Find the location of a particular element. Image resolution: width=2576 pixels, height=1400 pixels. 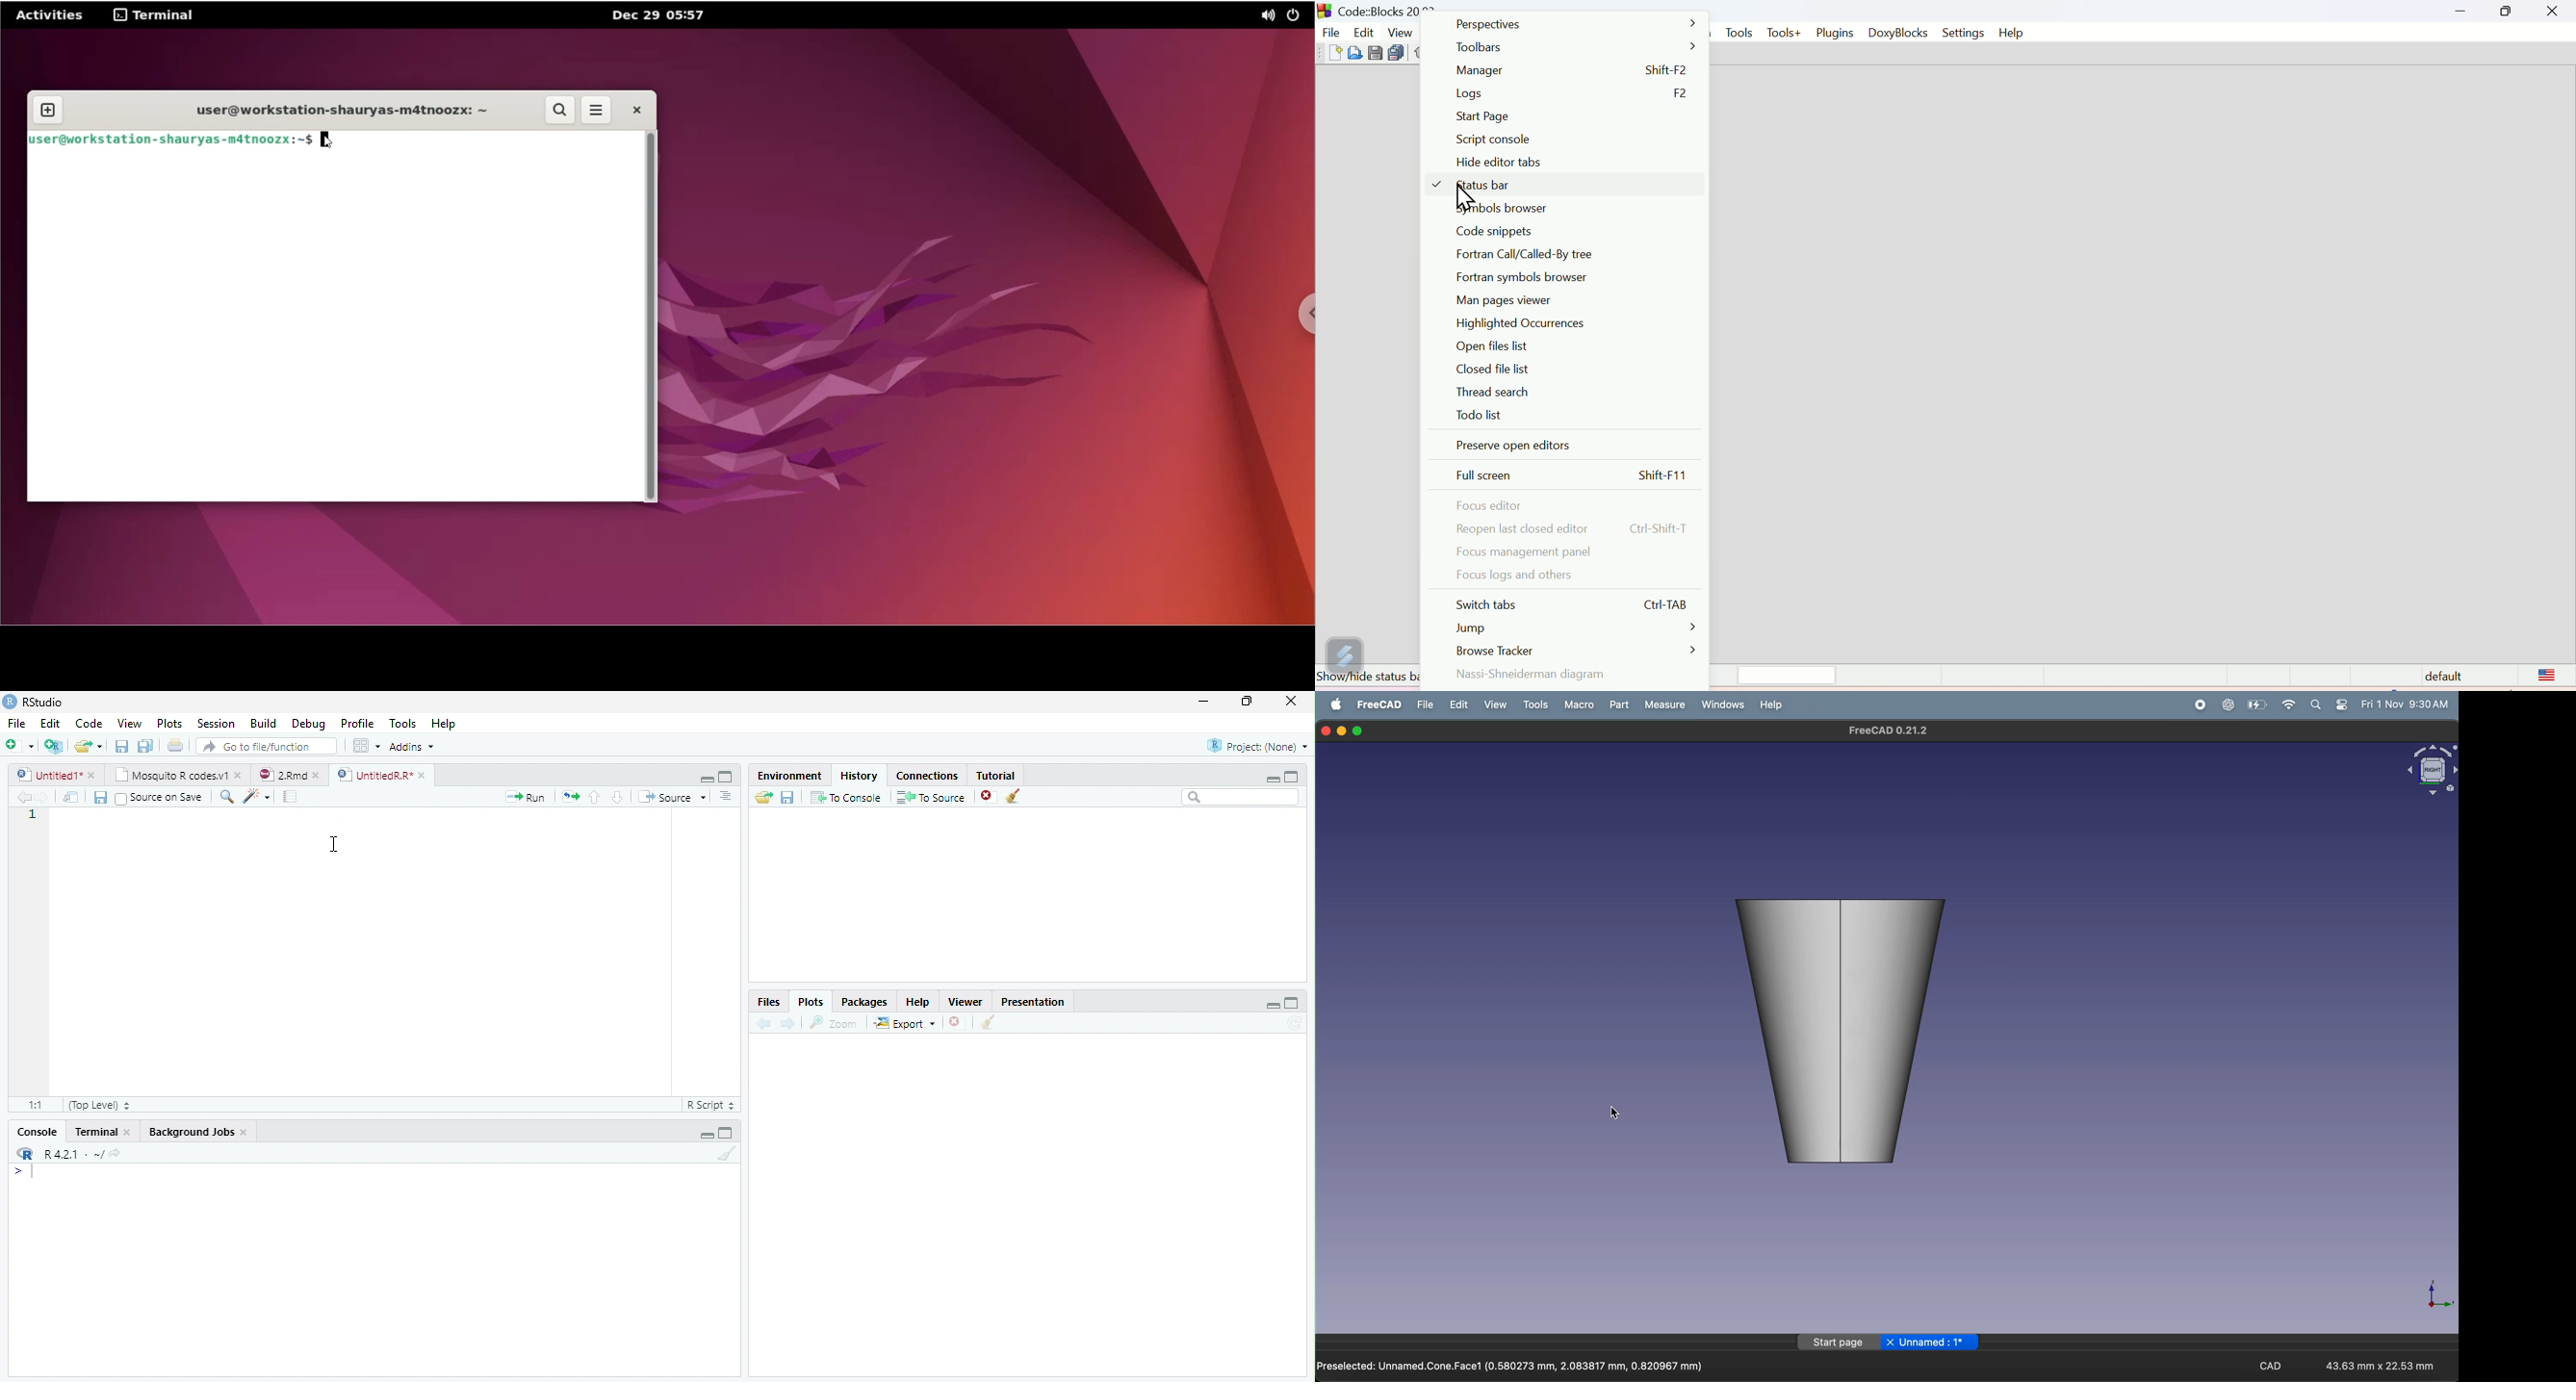

Run is located at coordinates (522, 798).